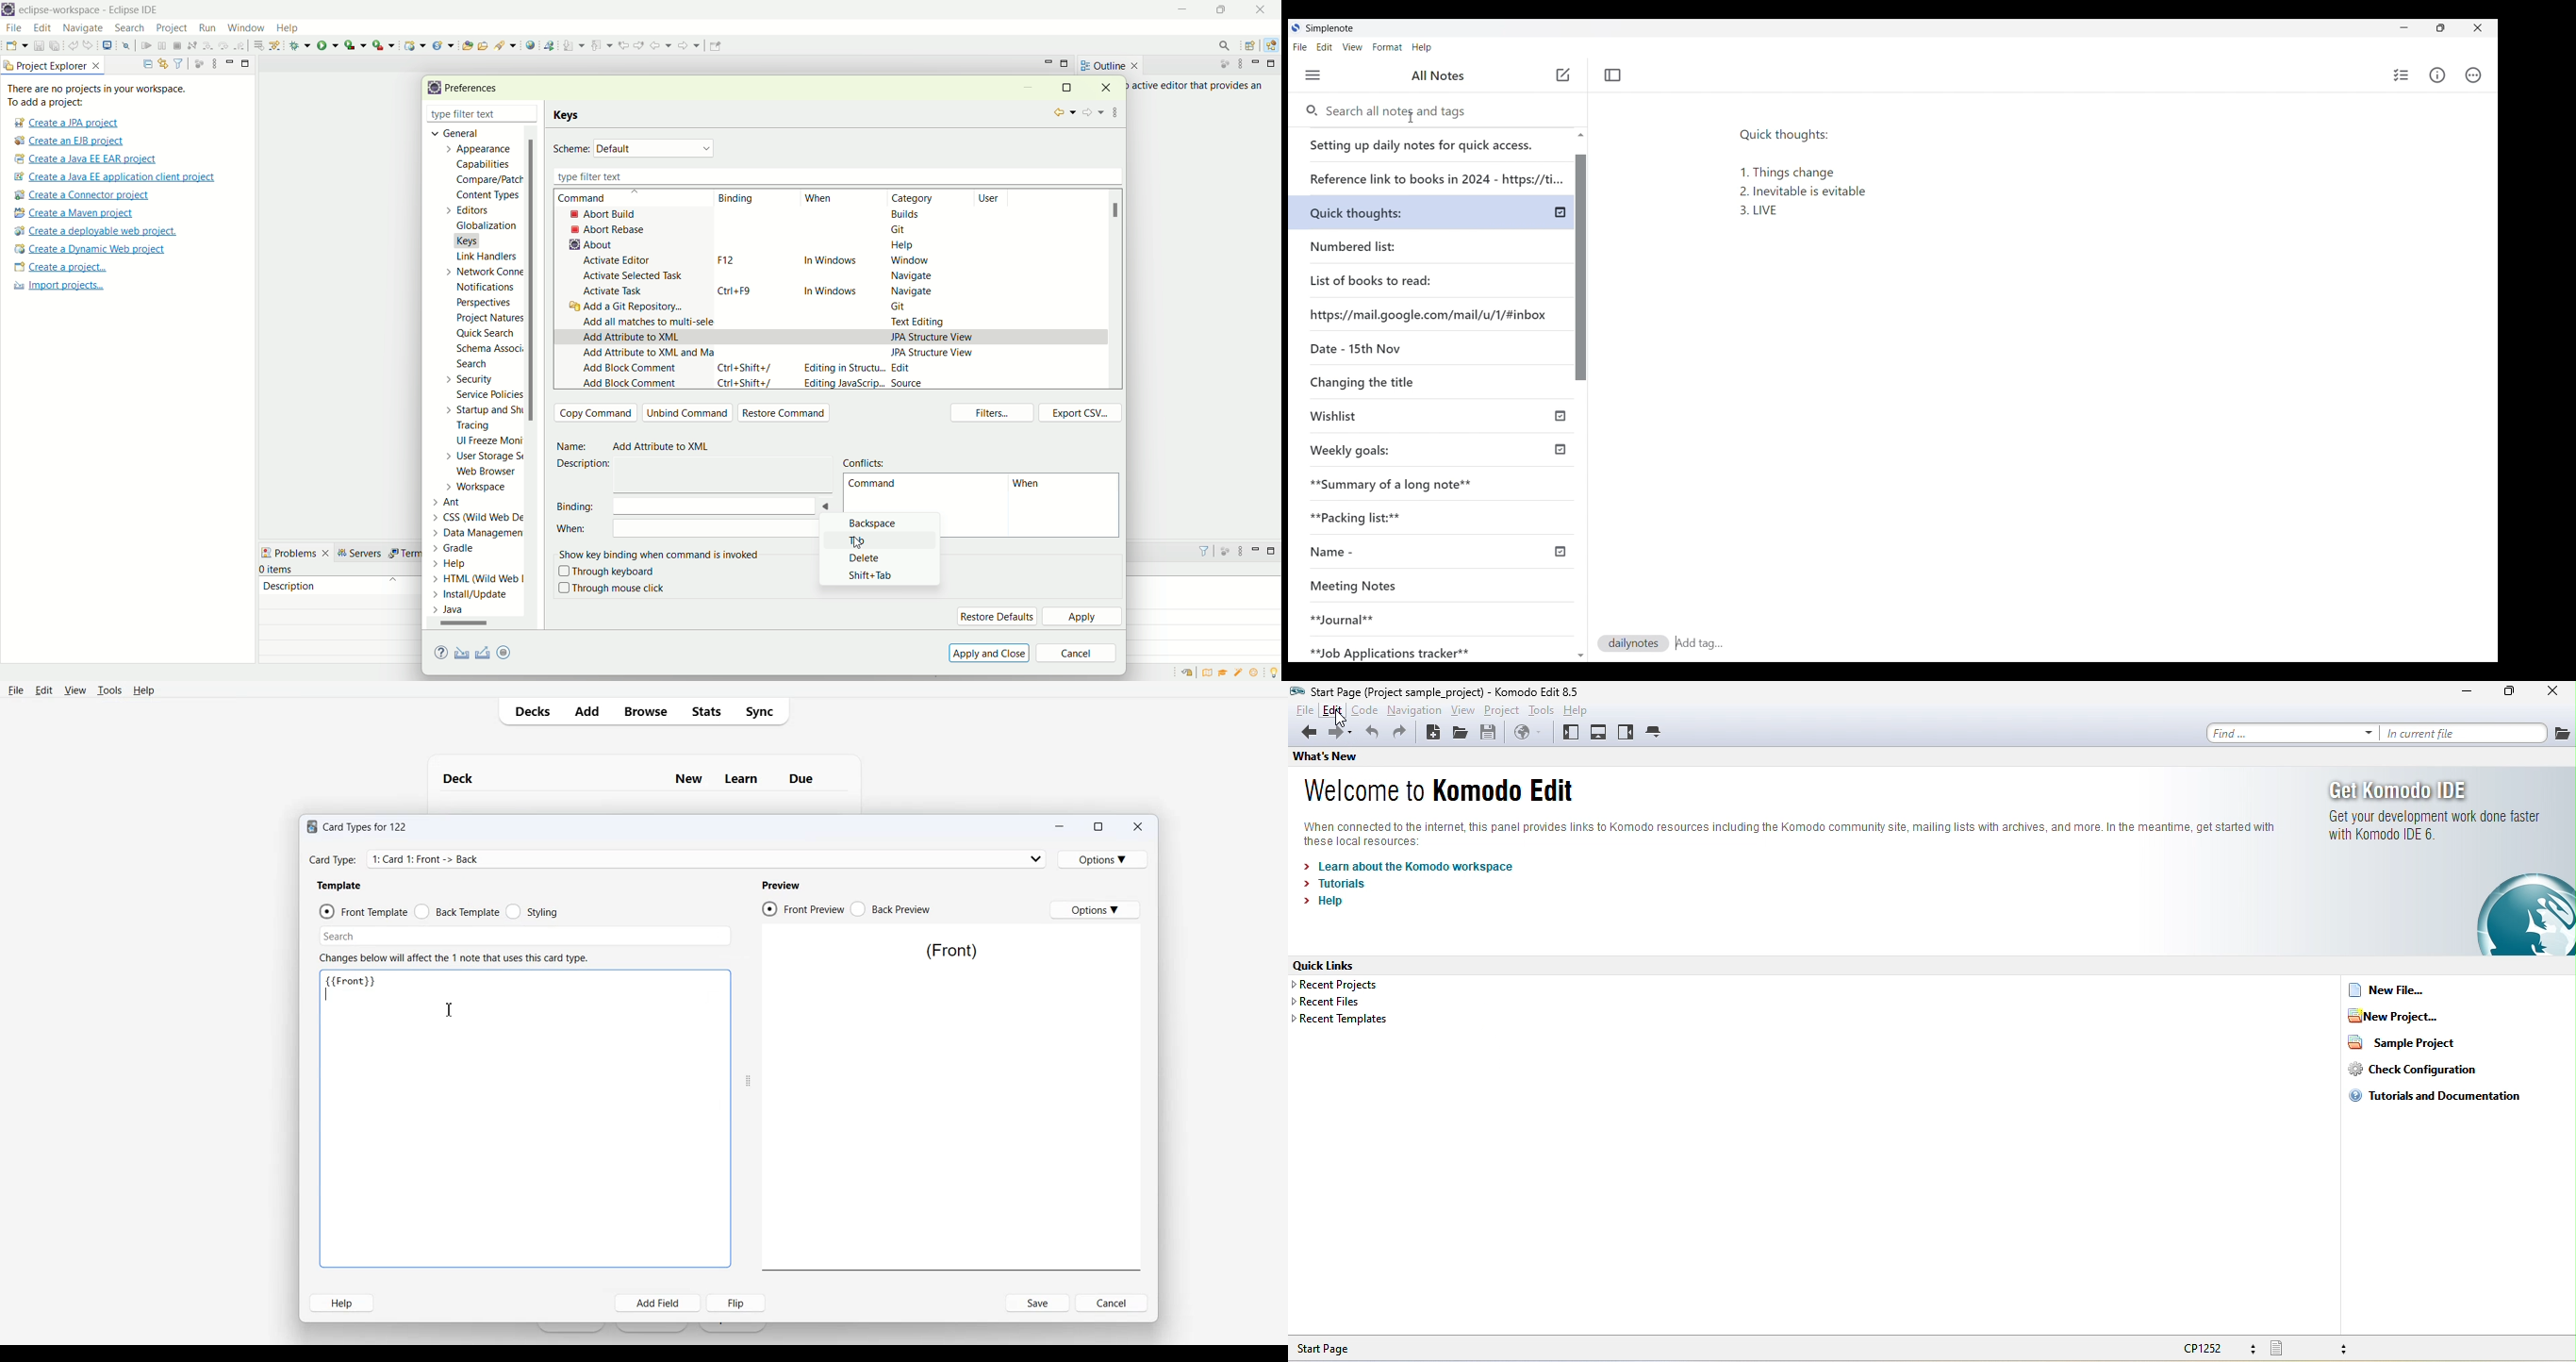  Describe the element at coordinates (1561, 212) in the screenshot. I see `published` at that location.